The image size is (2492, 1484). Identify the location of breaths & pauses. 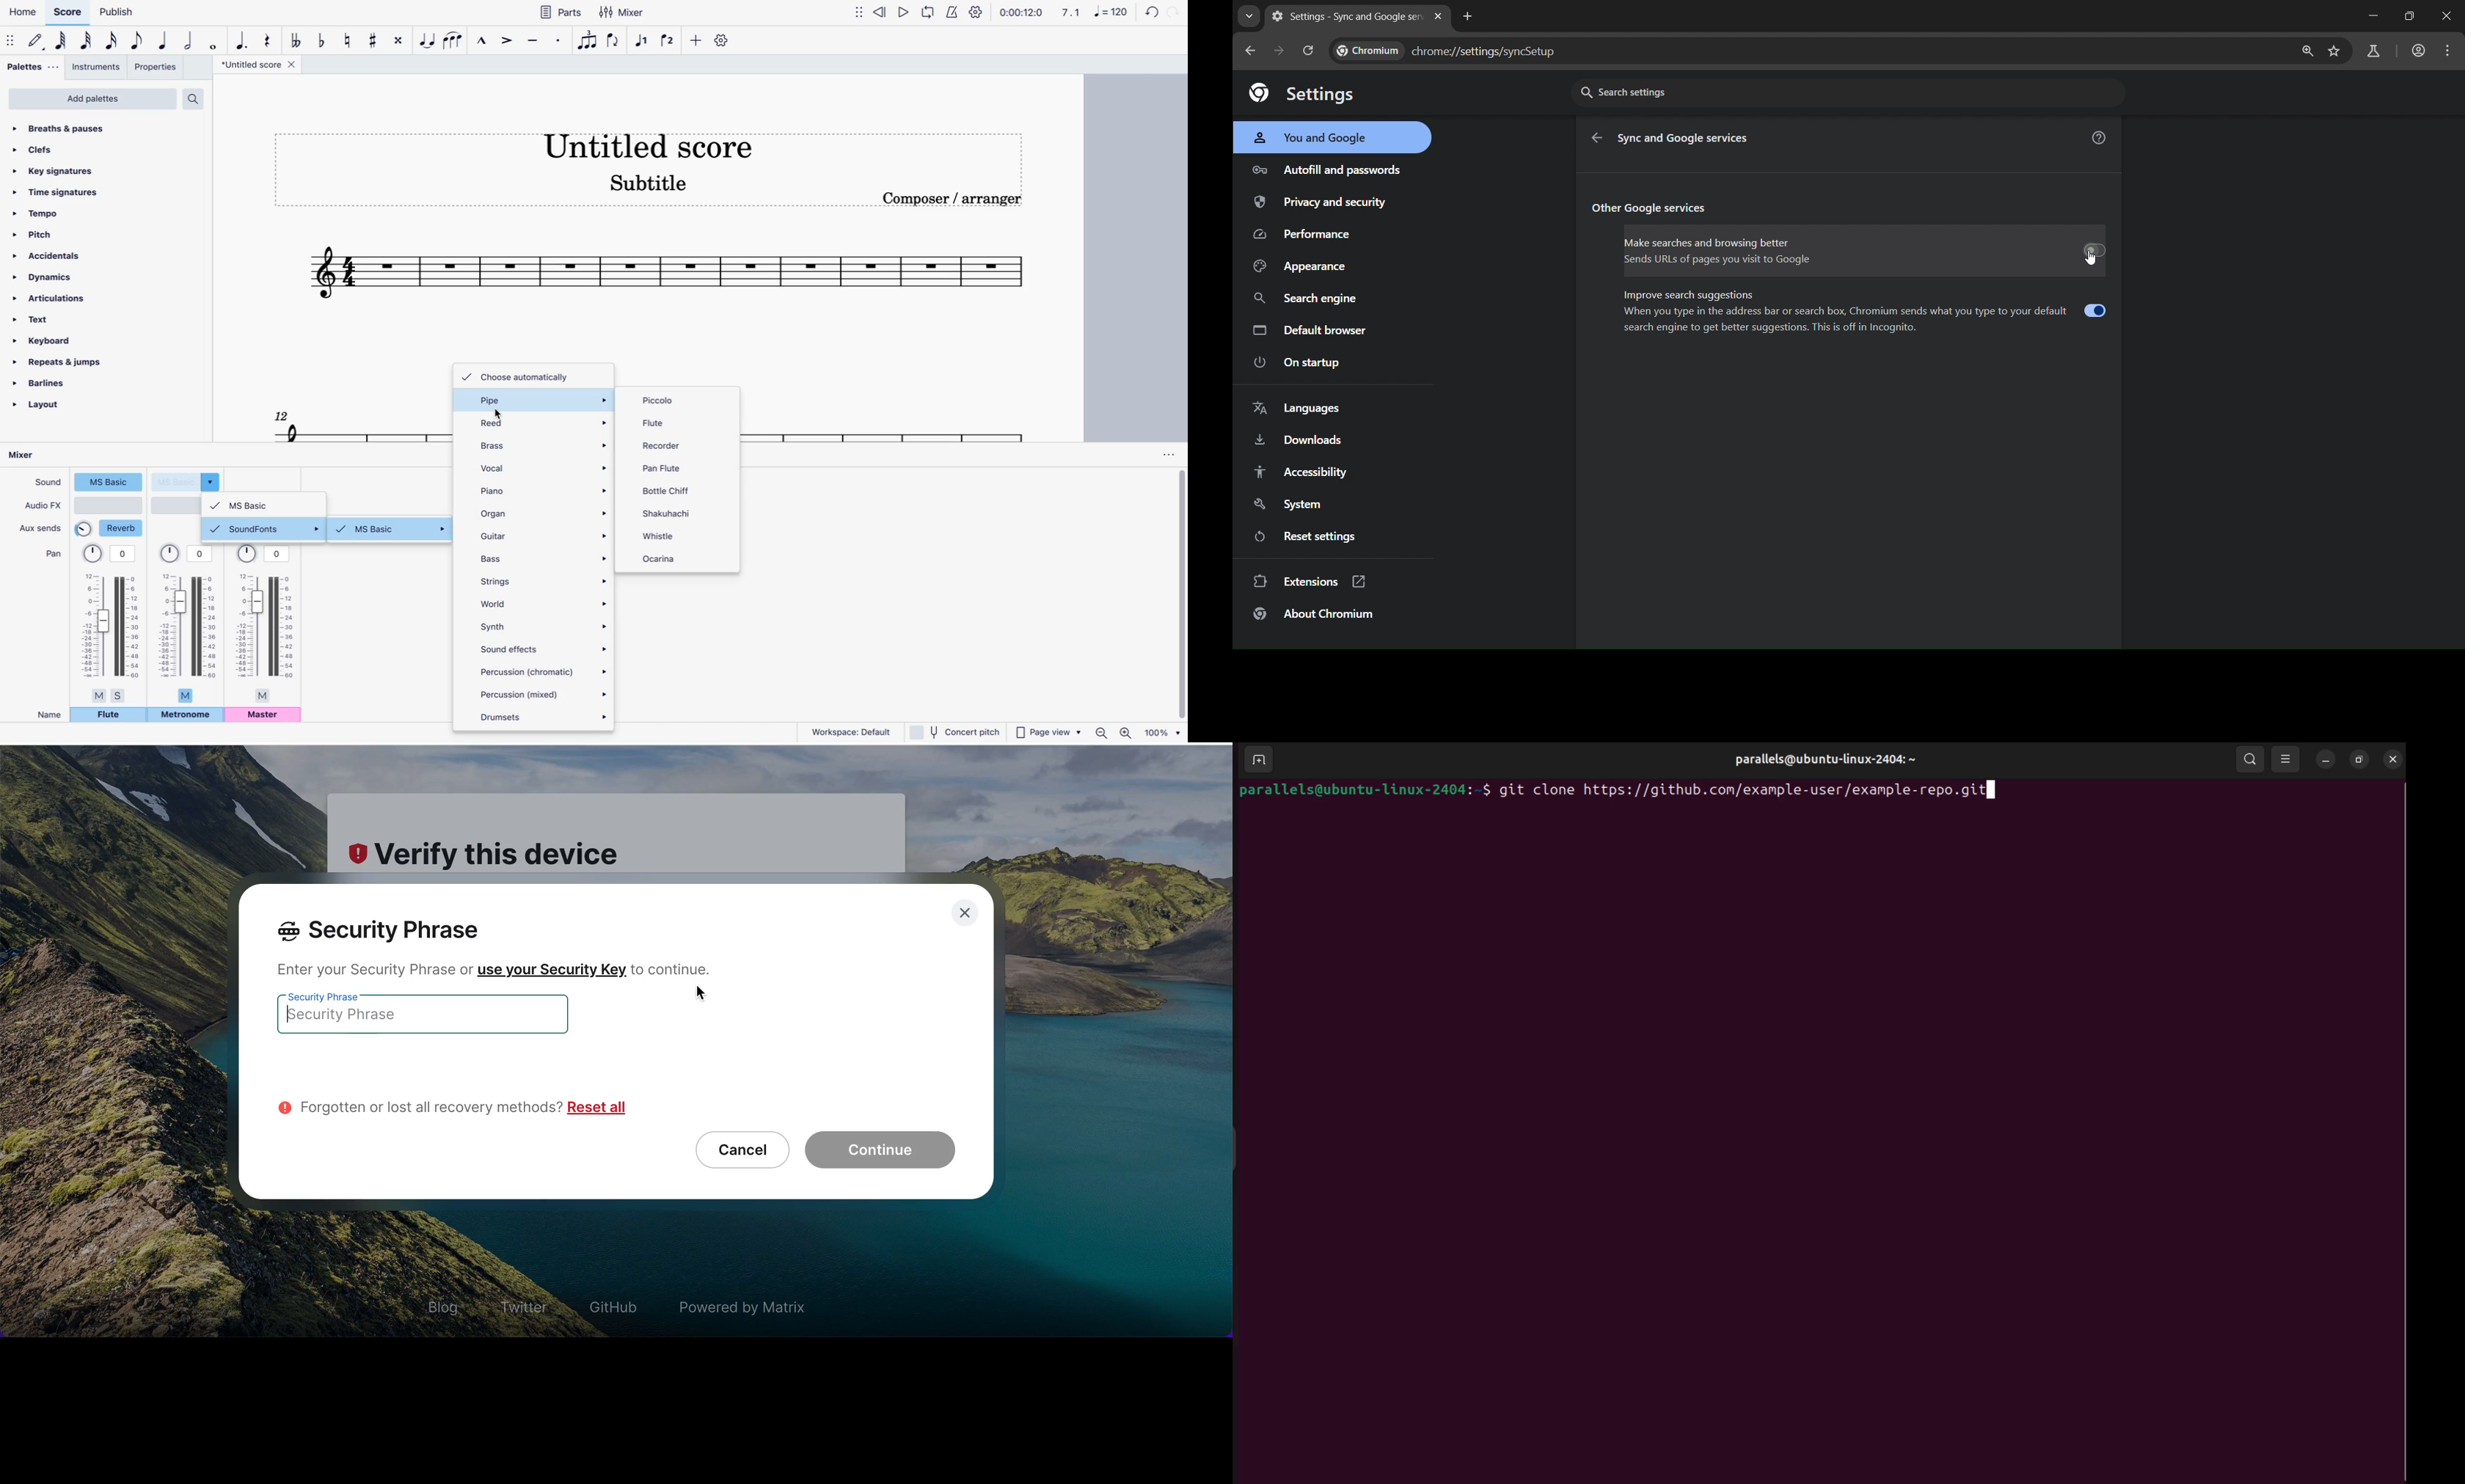
(103, 129).